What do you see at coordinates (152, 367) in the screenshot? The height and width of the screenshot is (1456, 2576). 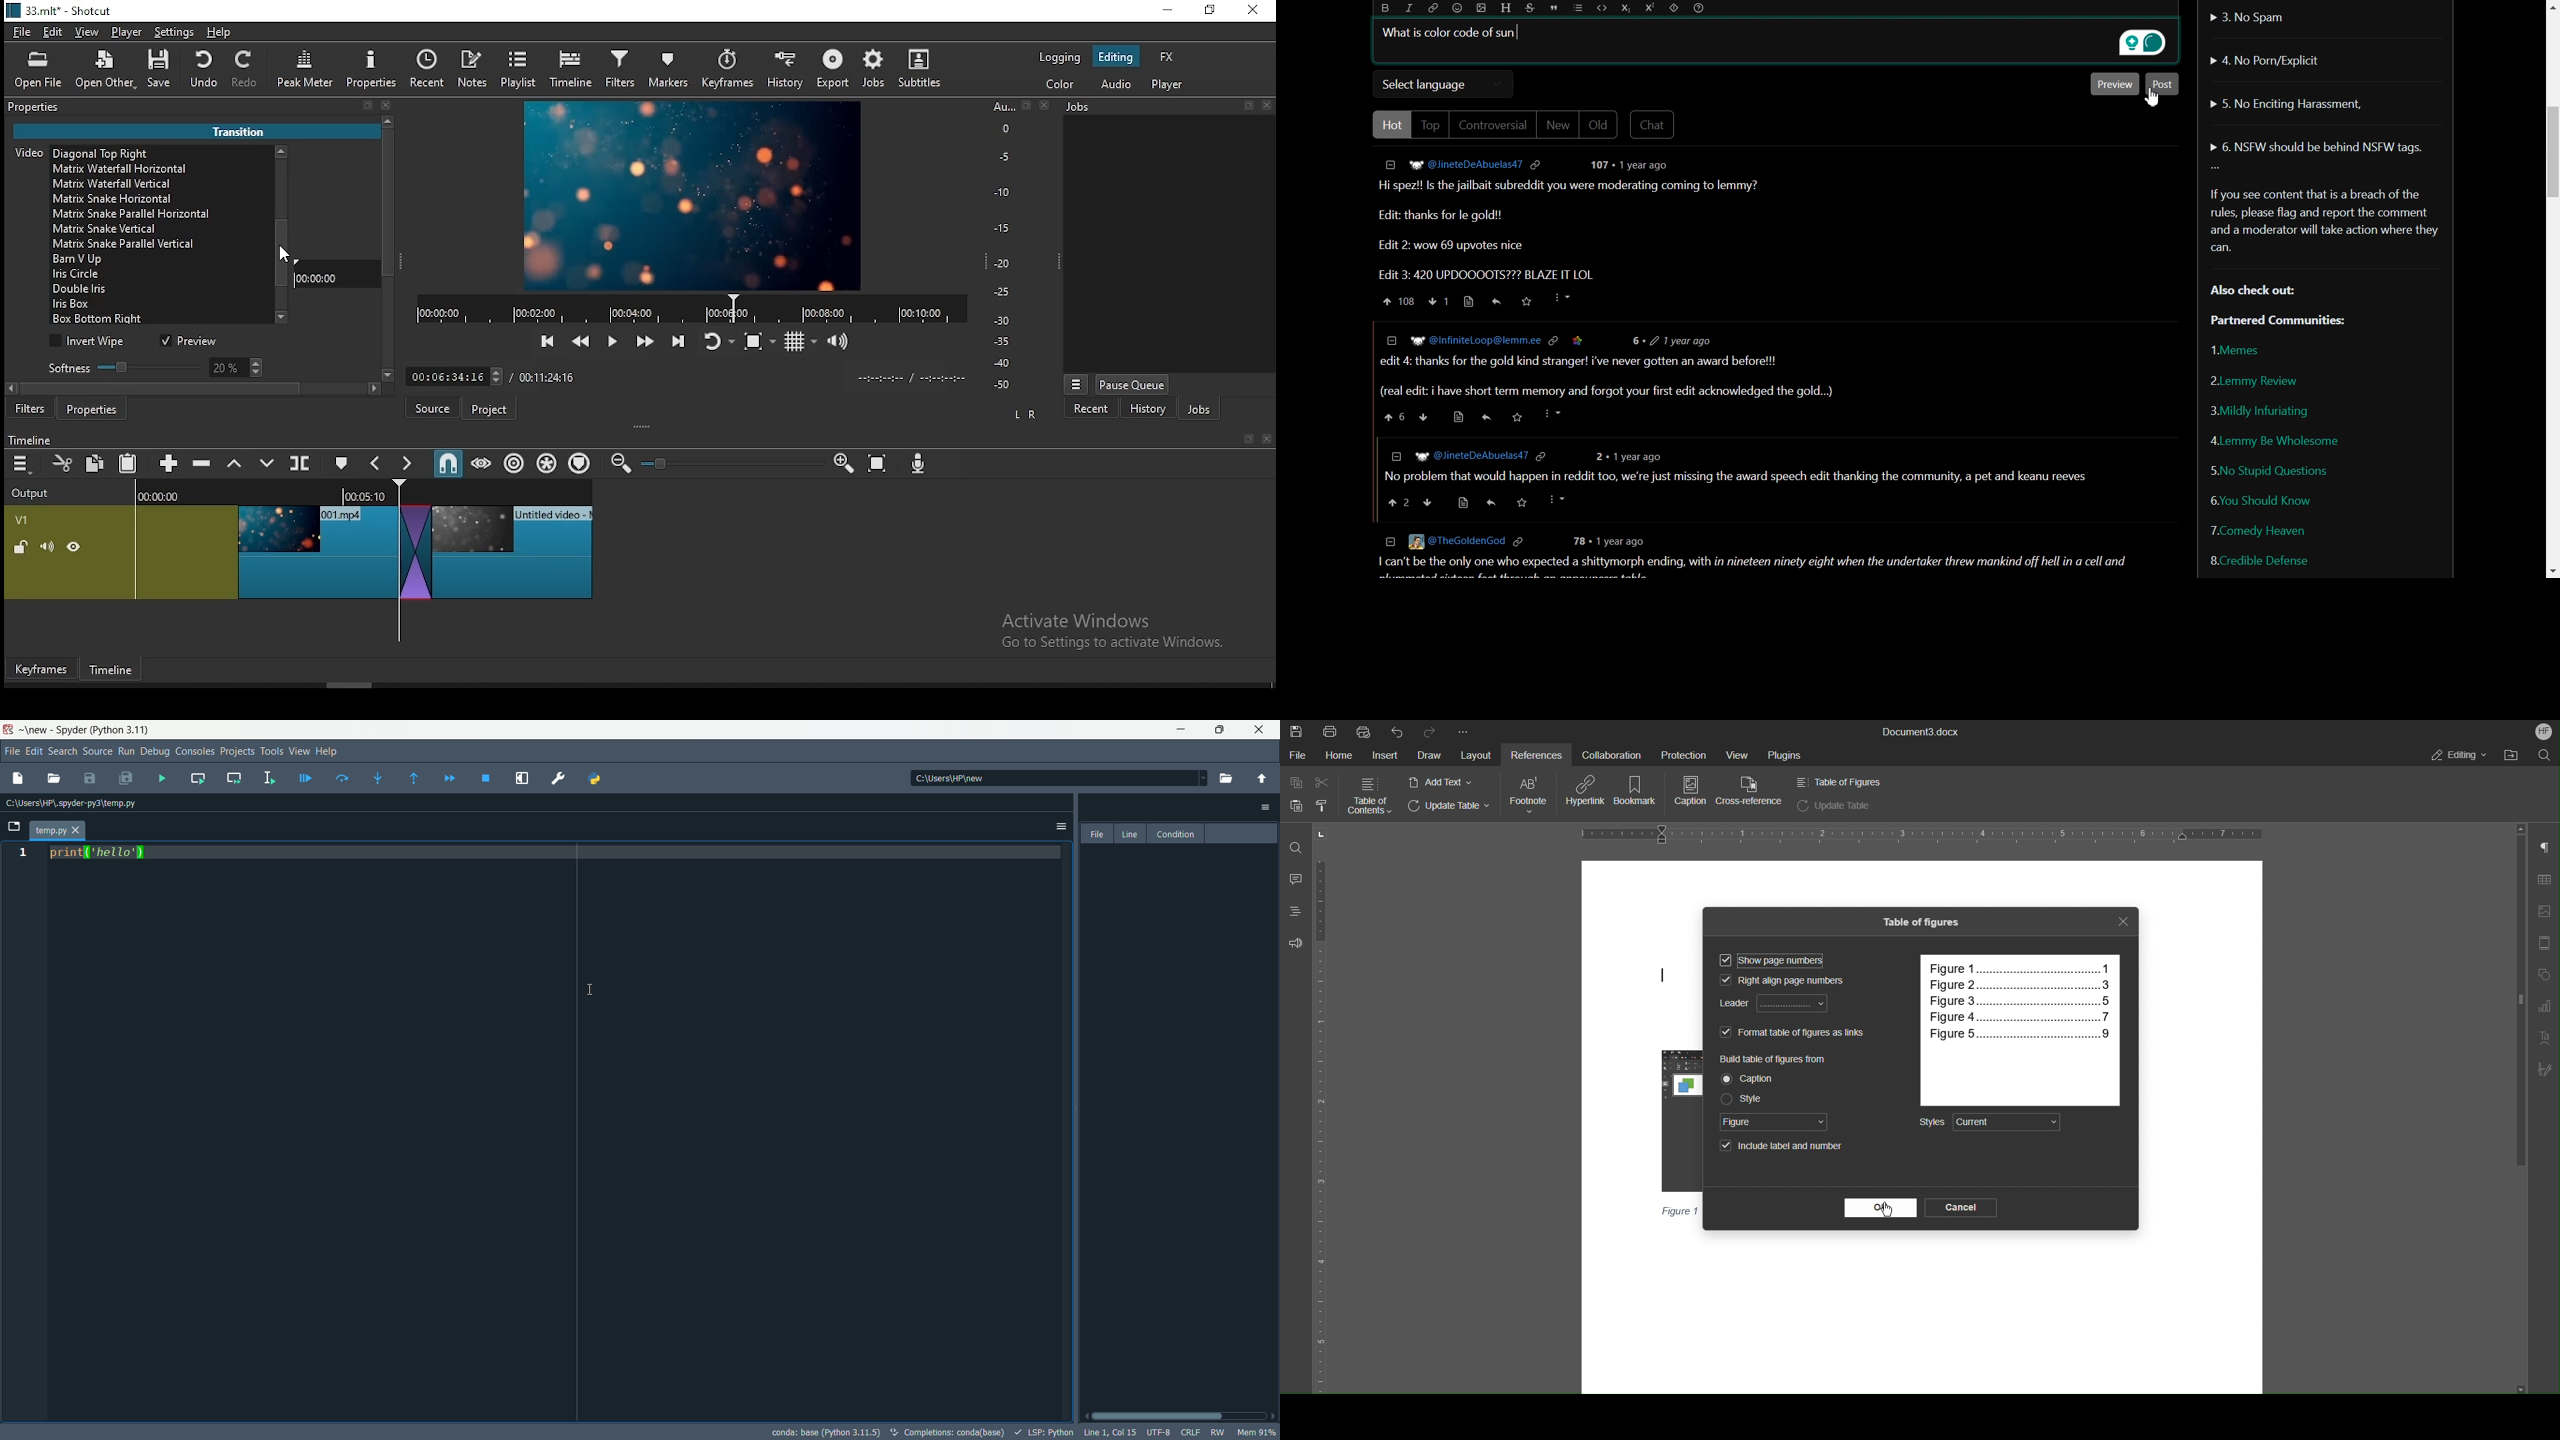 I see `softness` at bounding box center [152, 367].